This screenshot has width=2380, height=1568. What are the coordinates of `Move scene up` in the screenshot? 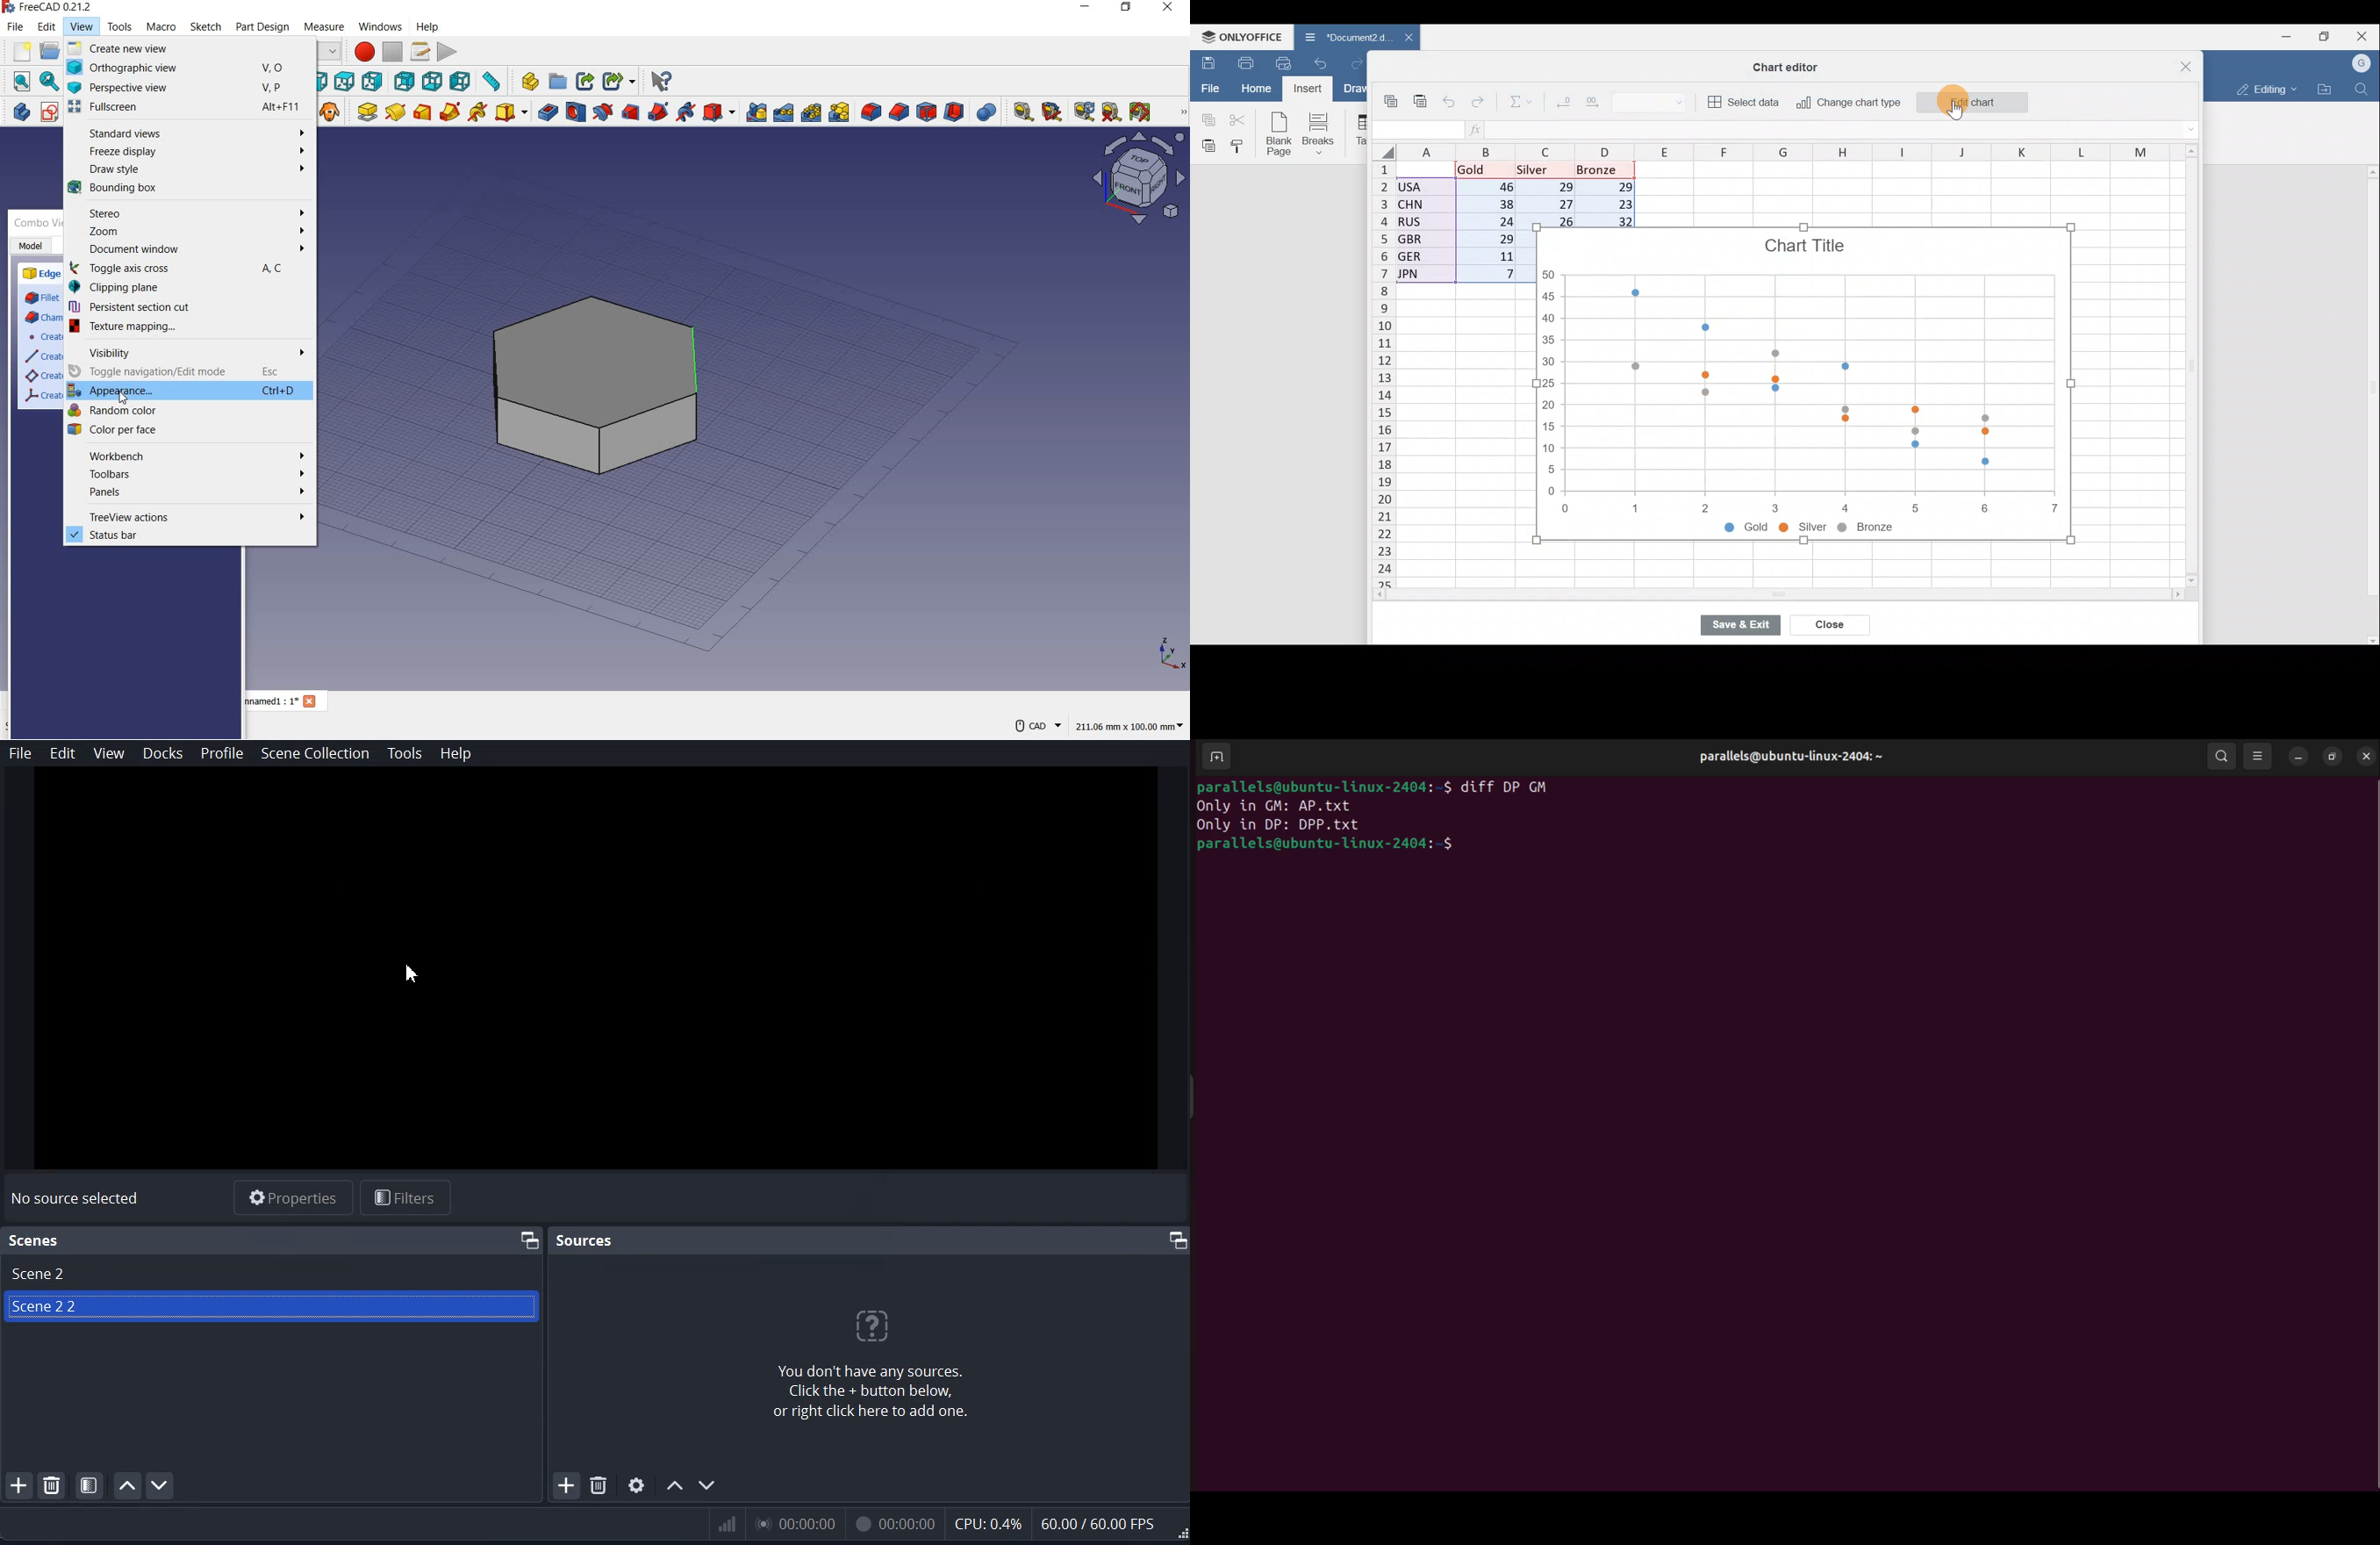 It's located at (125, 1485).